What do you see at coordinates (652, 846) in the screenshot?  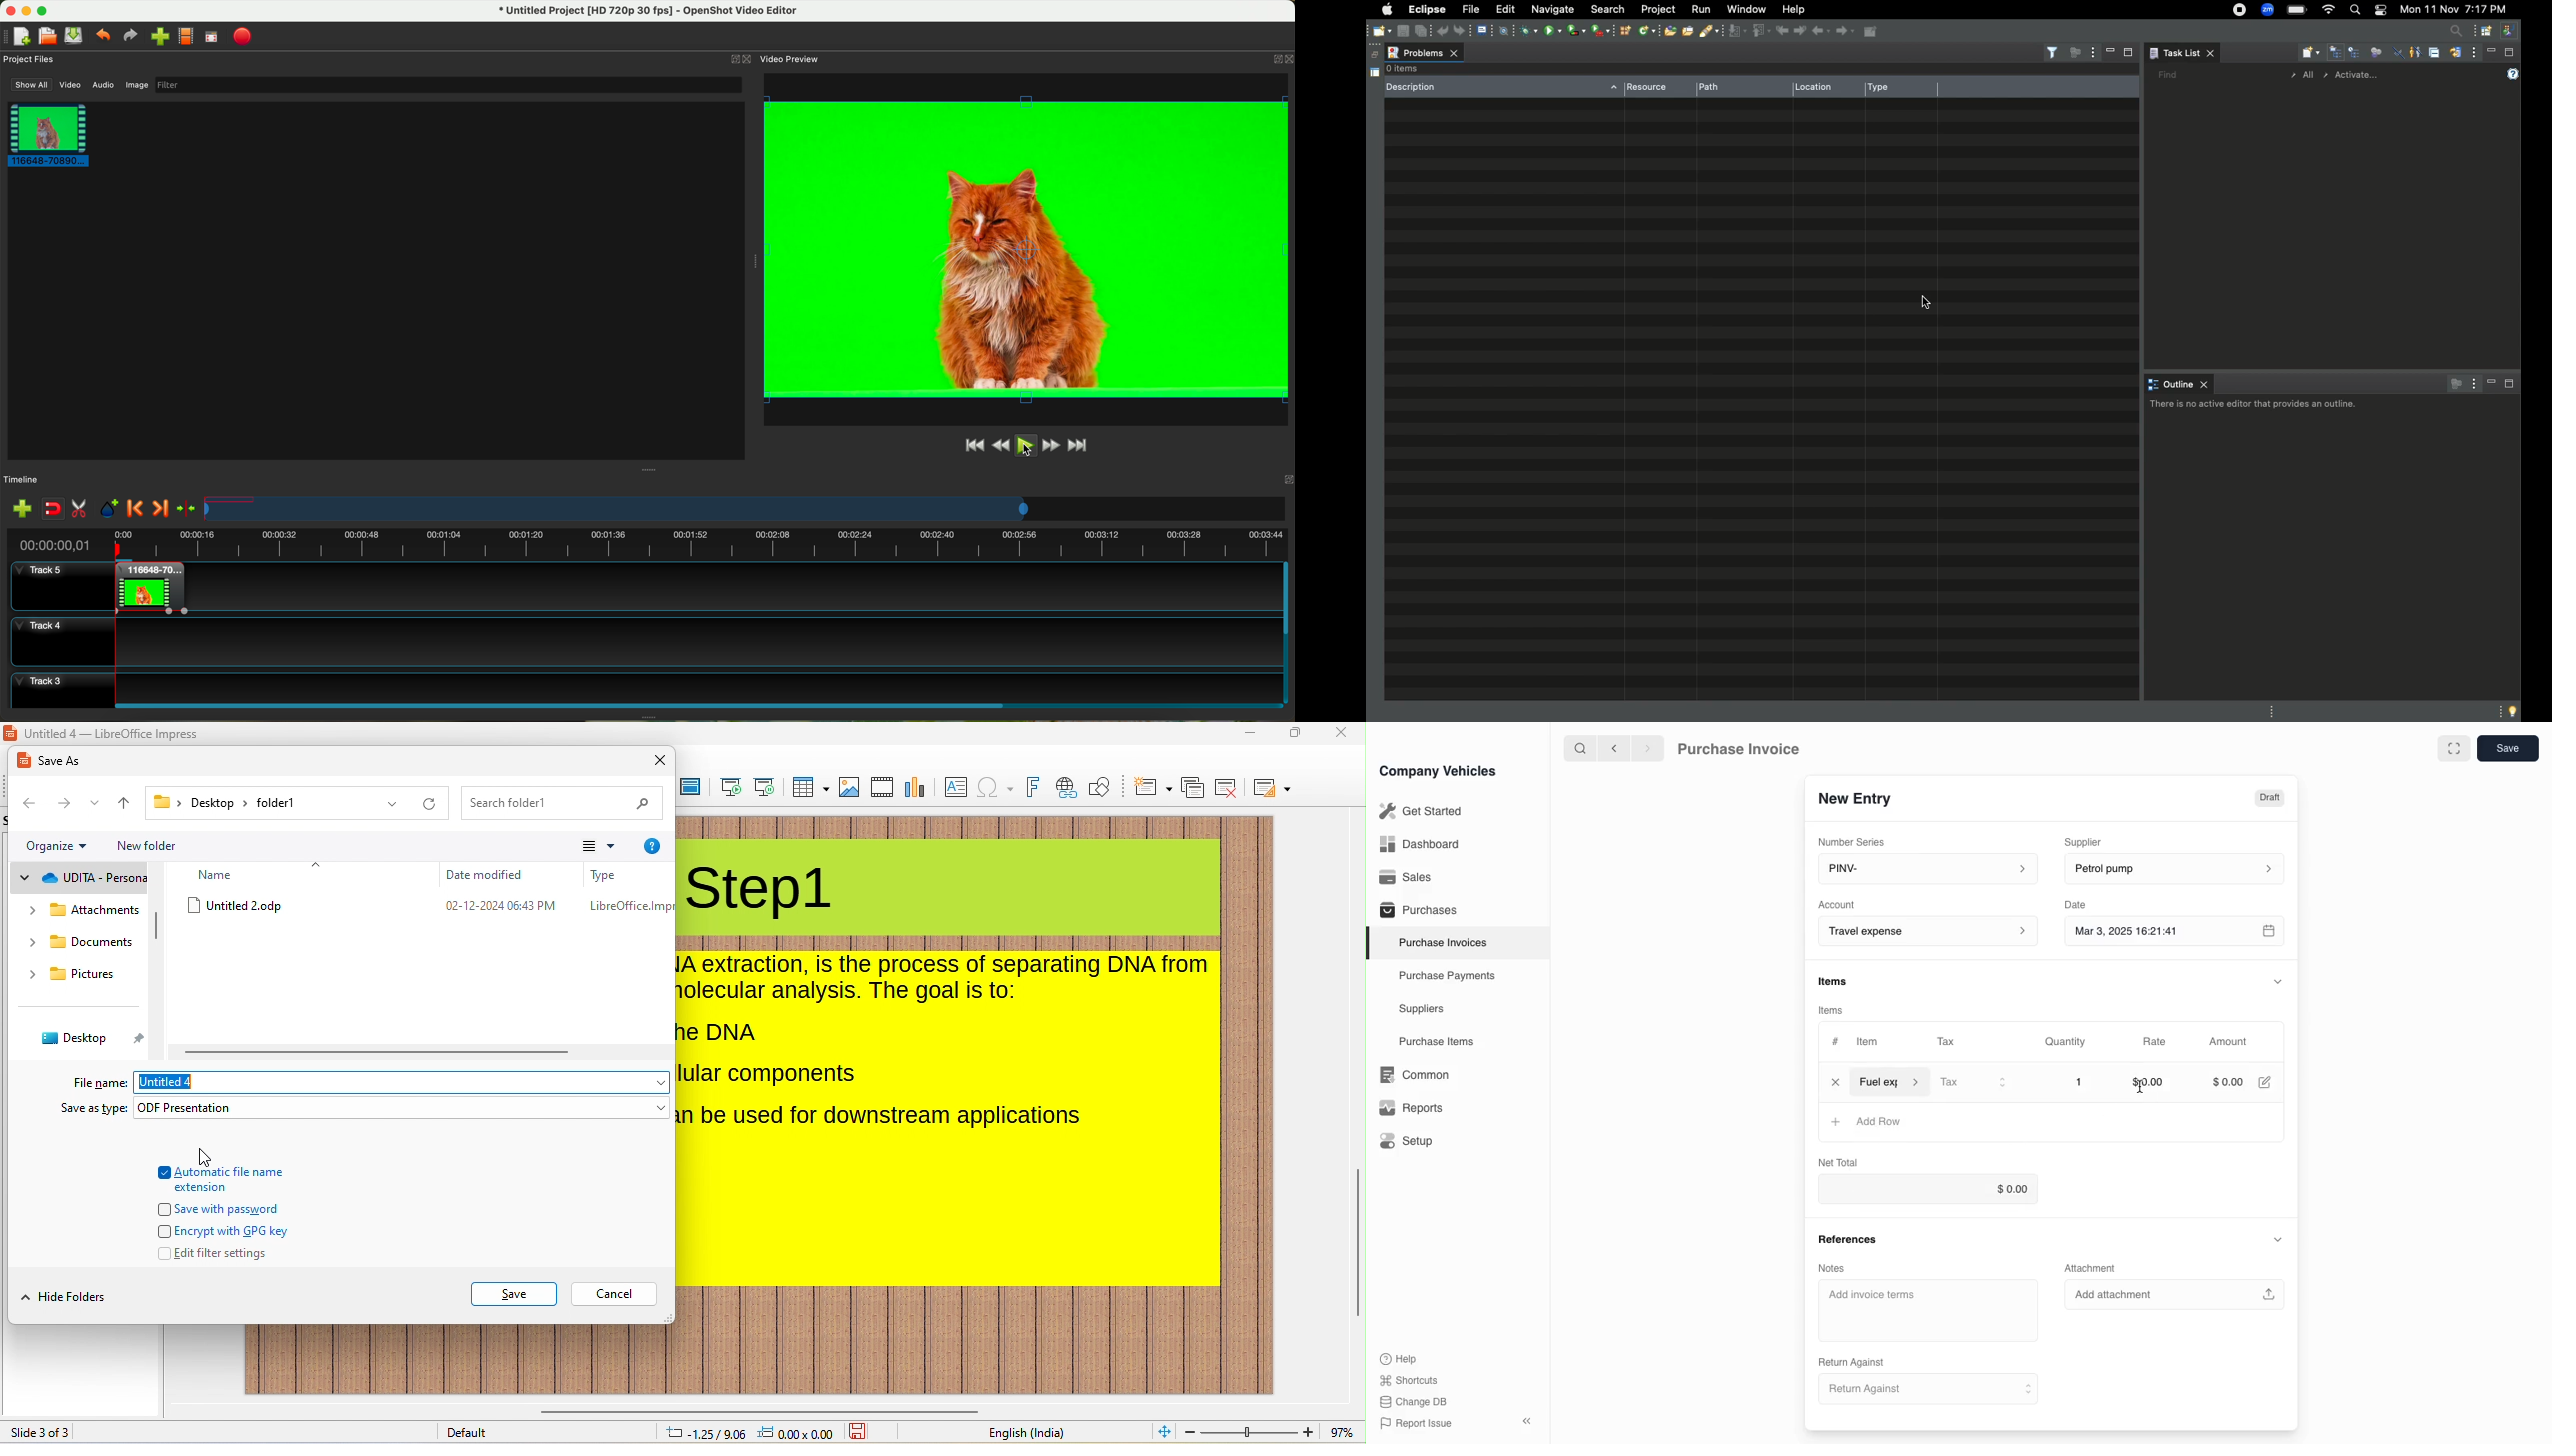 I see `help` at bounding box center [652, 846].